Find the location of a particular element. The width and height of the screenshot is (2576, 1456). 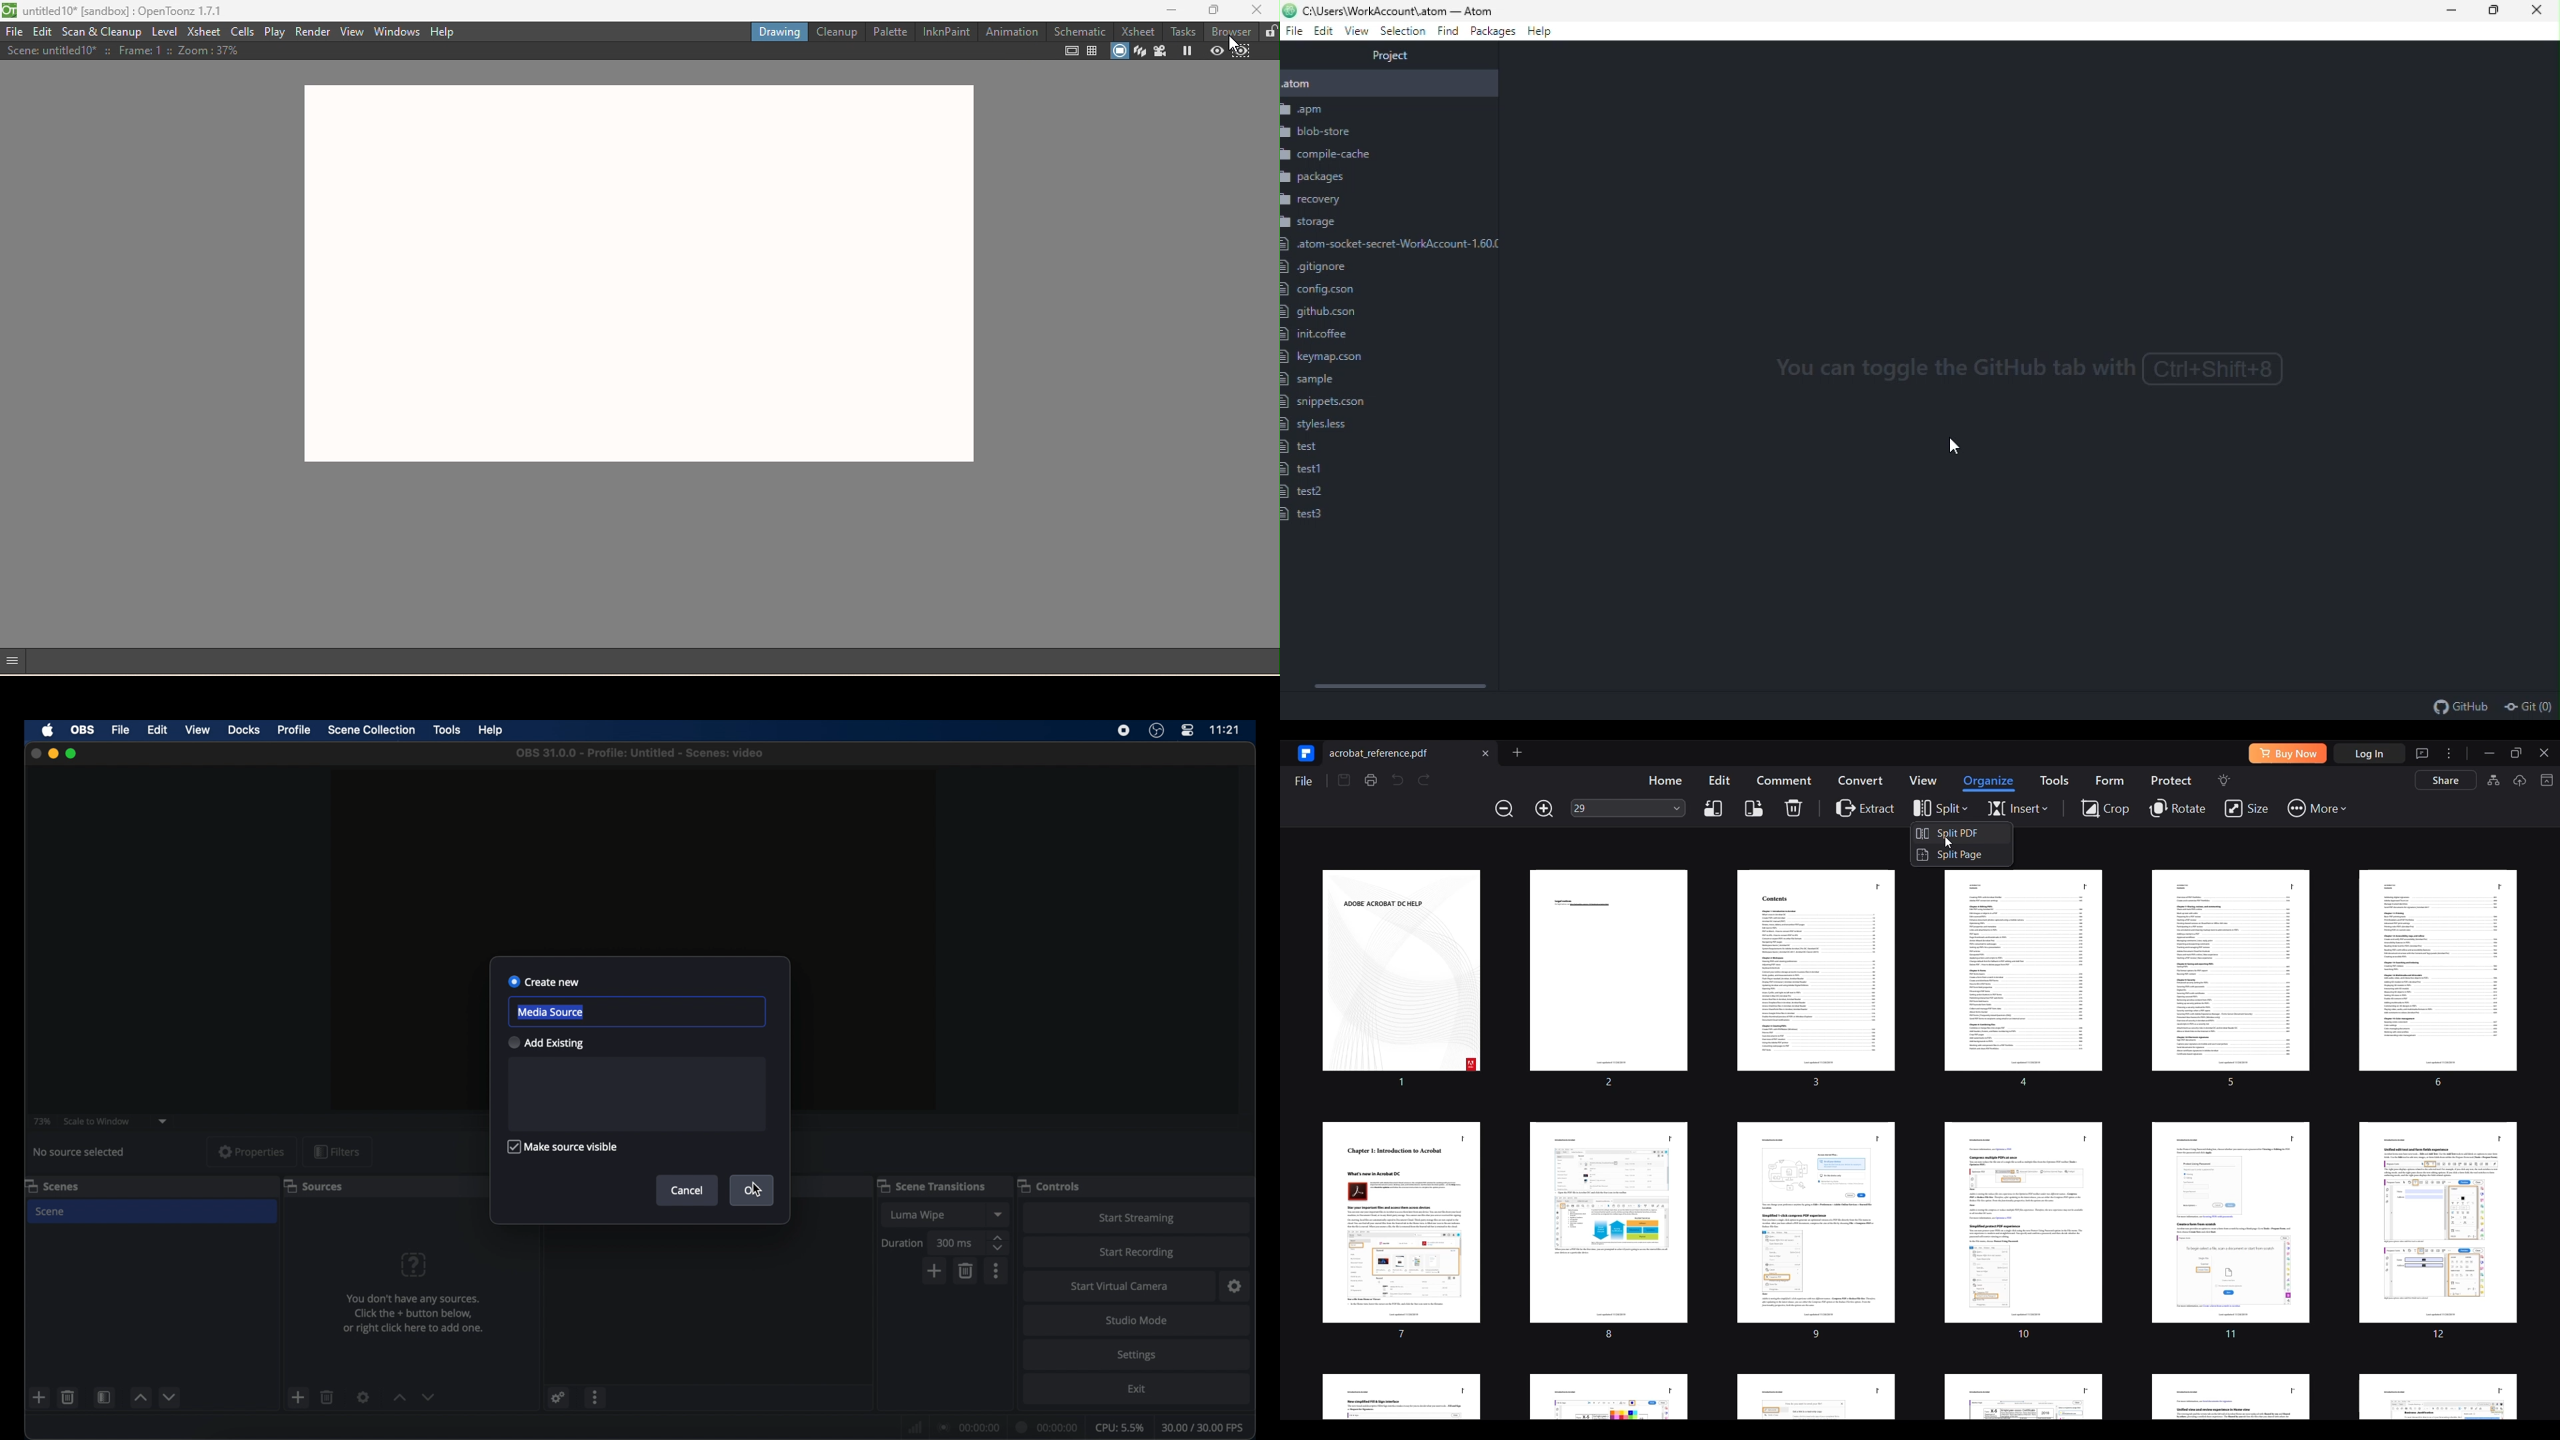

file name is located at coordinates (640, 753).